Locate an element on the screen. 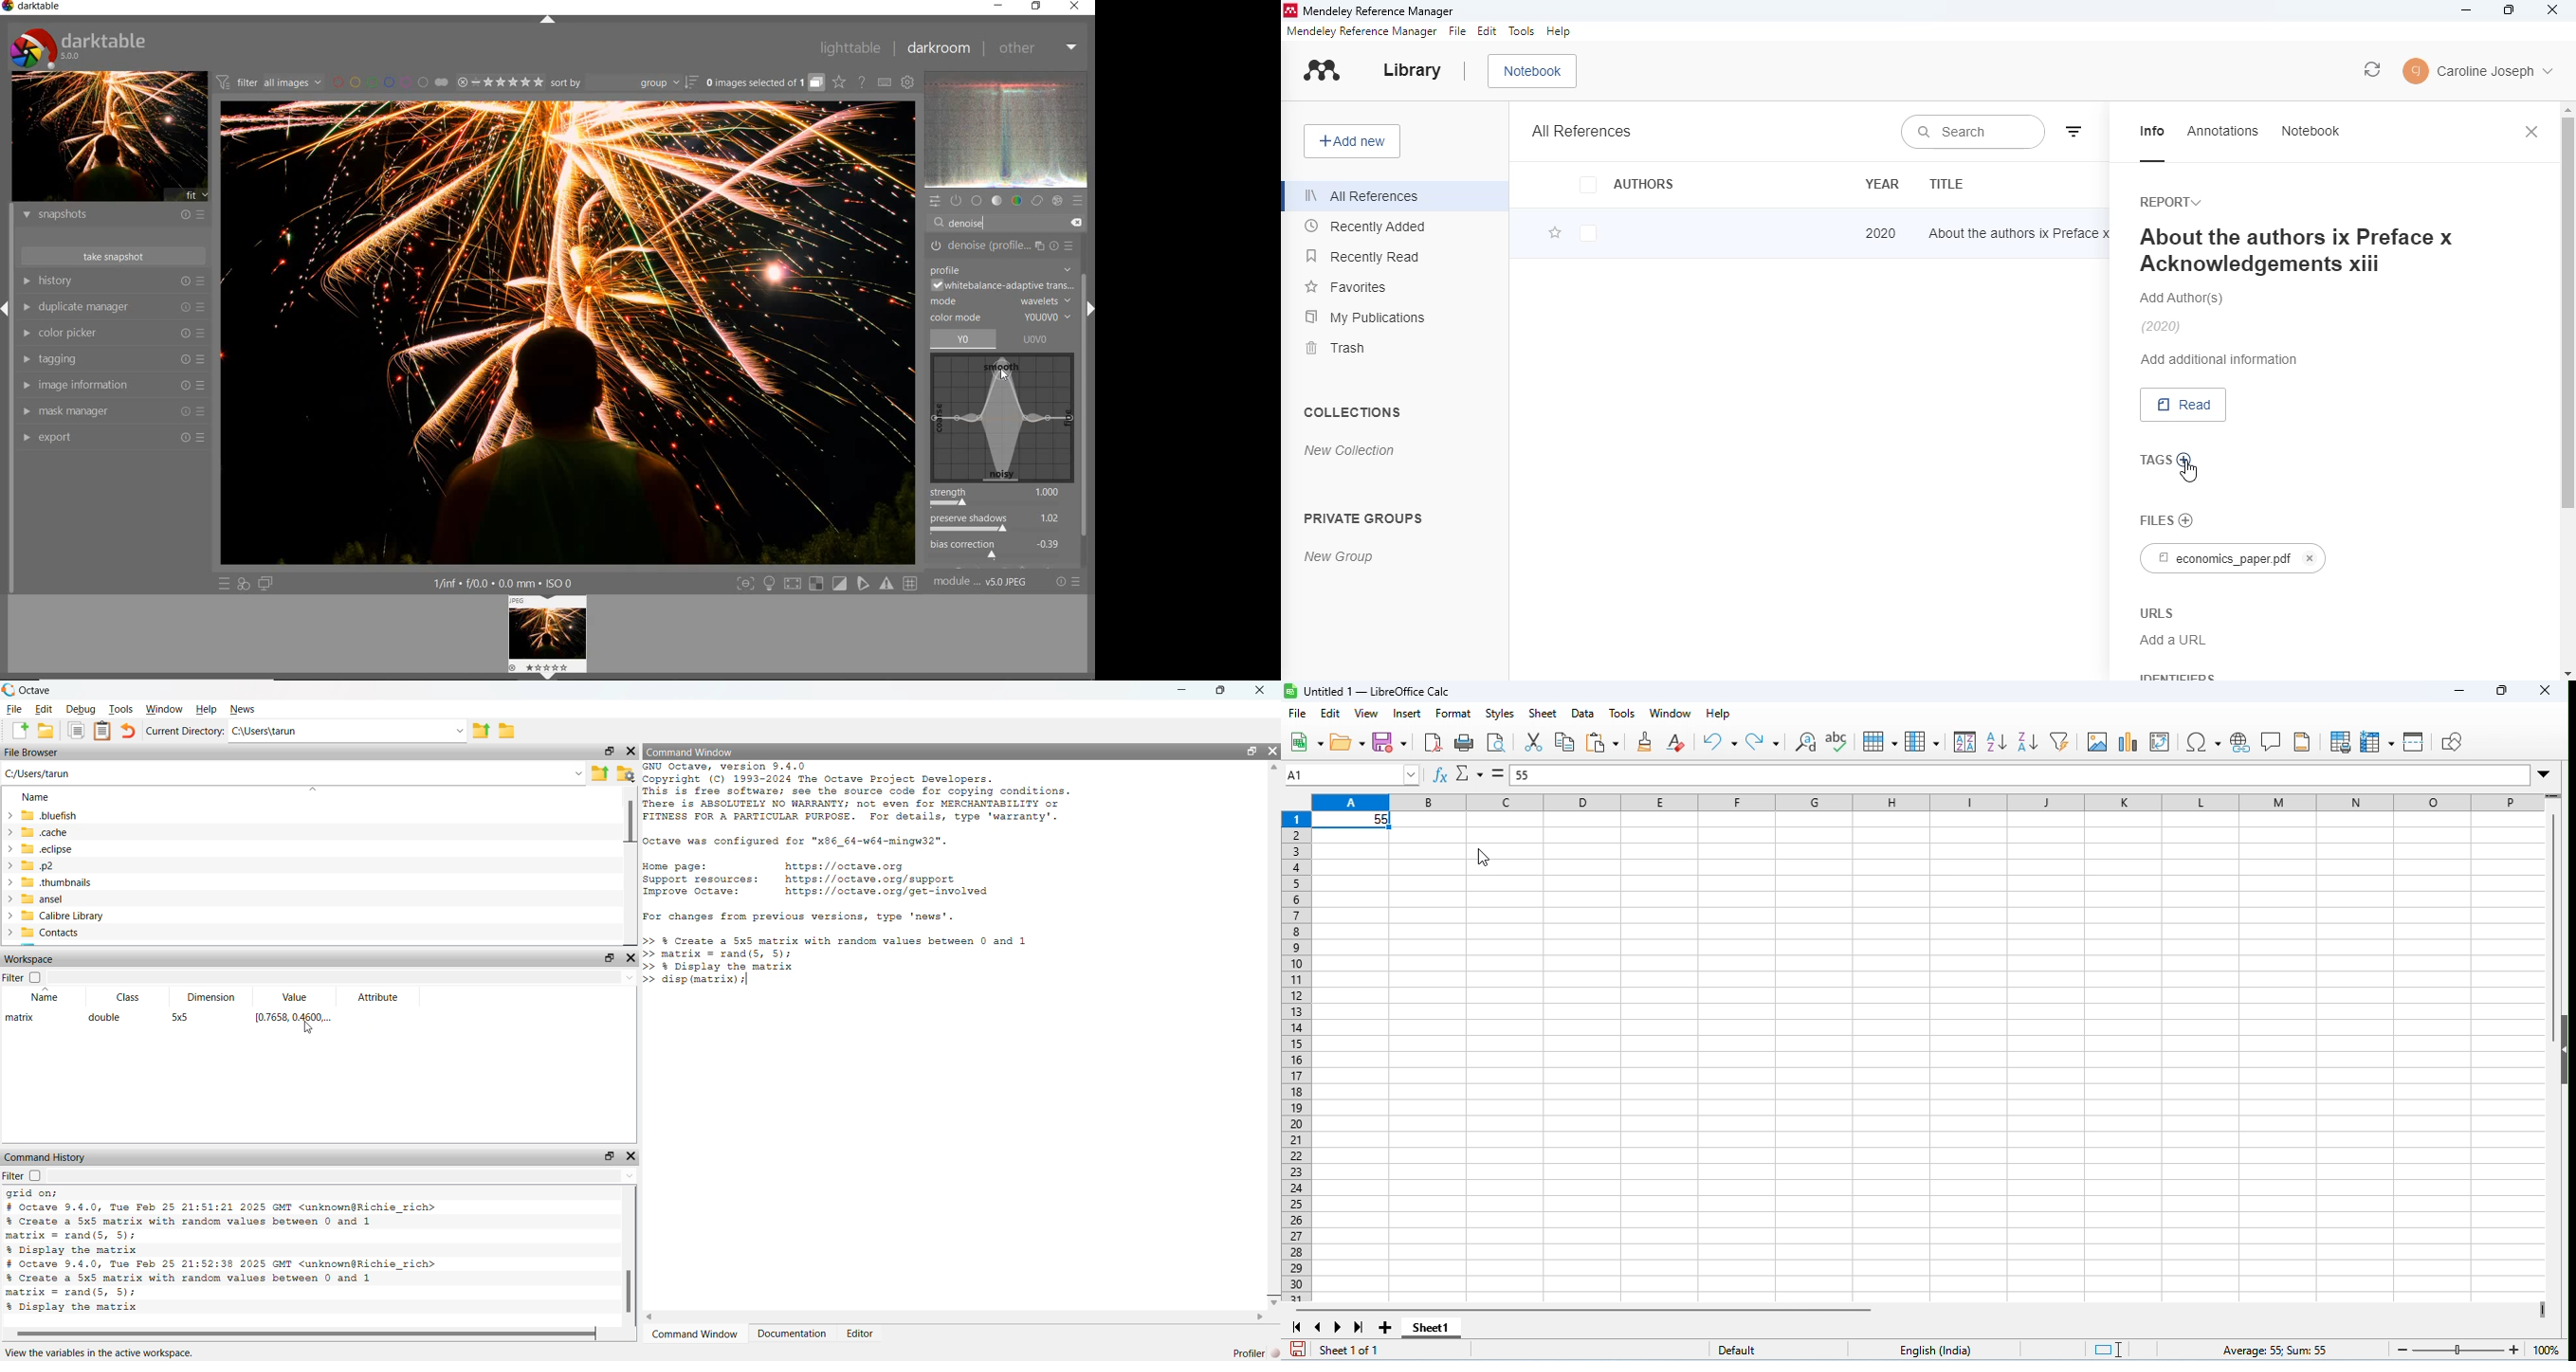 This screenshot has width=2576, height=1372. insert chart is located at coordinates (2130, 743).